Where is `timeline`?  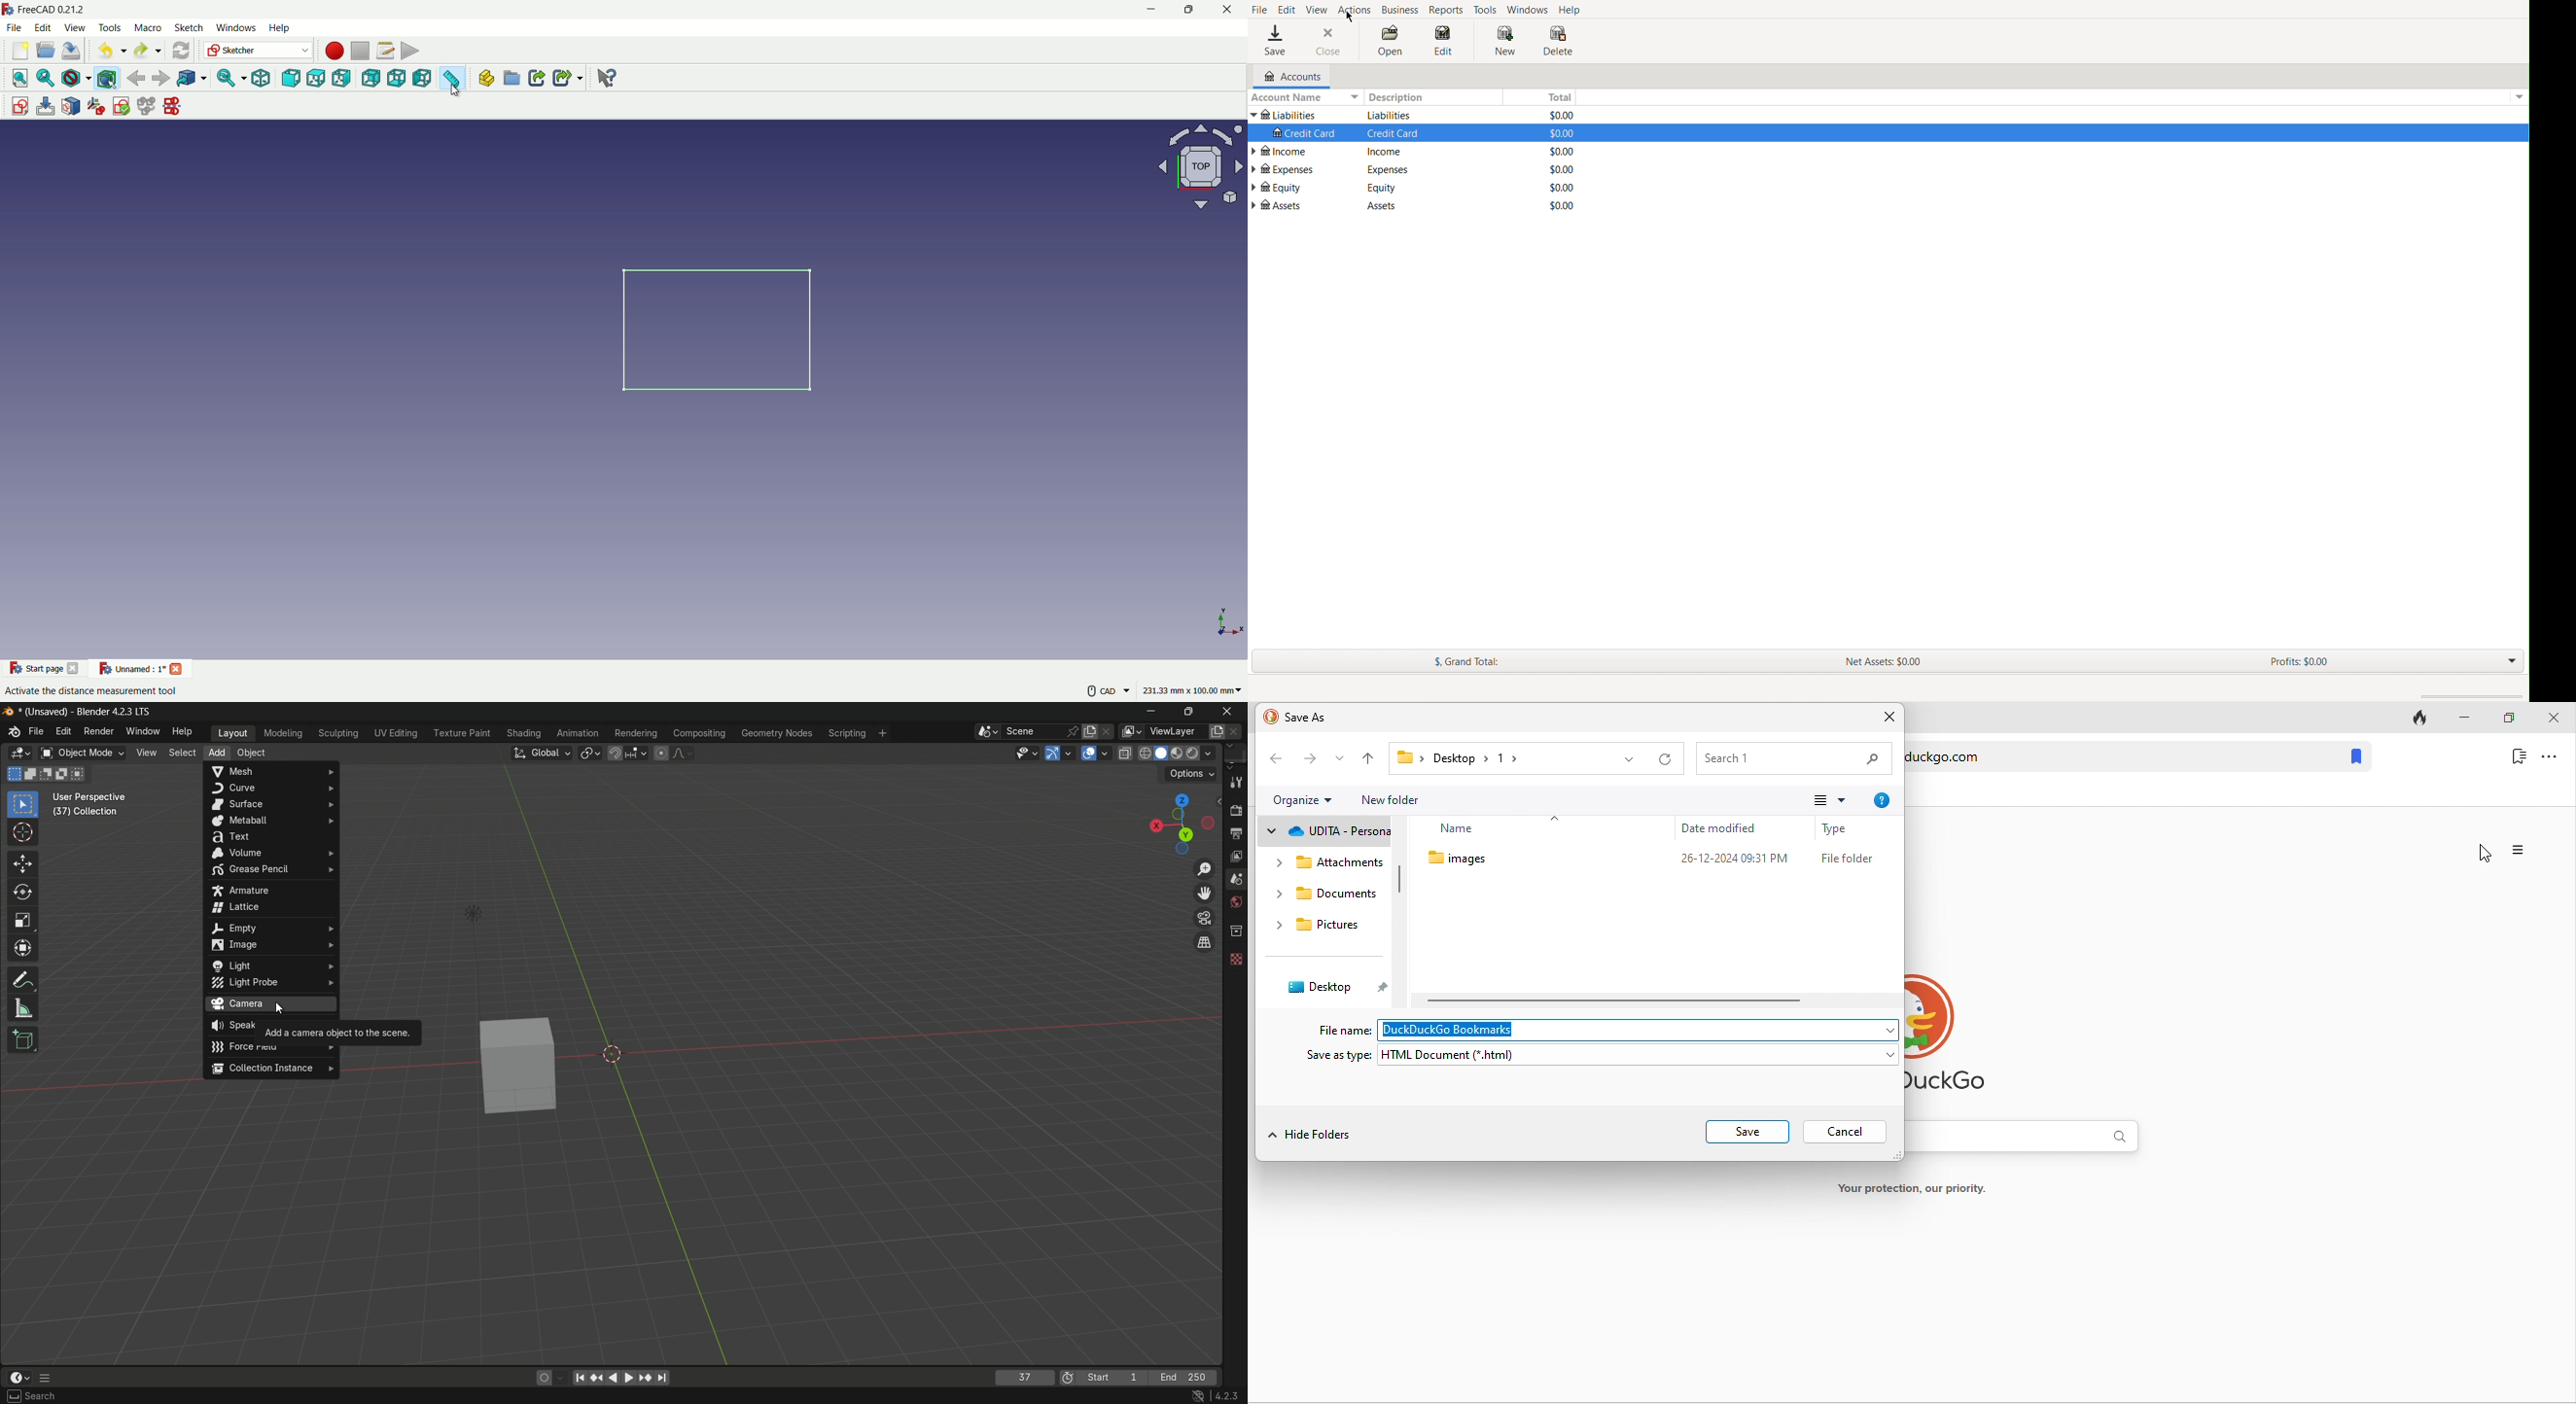
timeline is located at coordinates (21, 1377).